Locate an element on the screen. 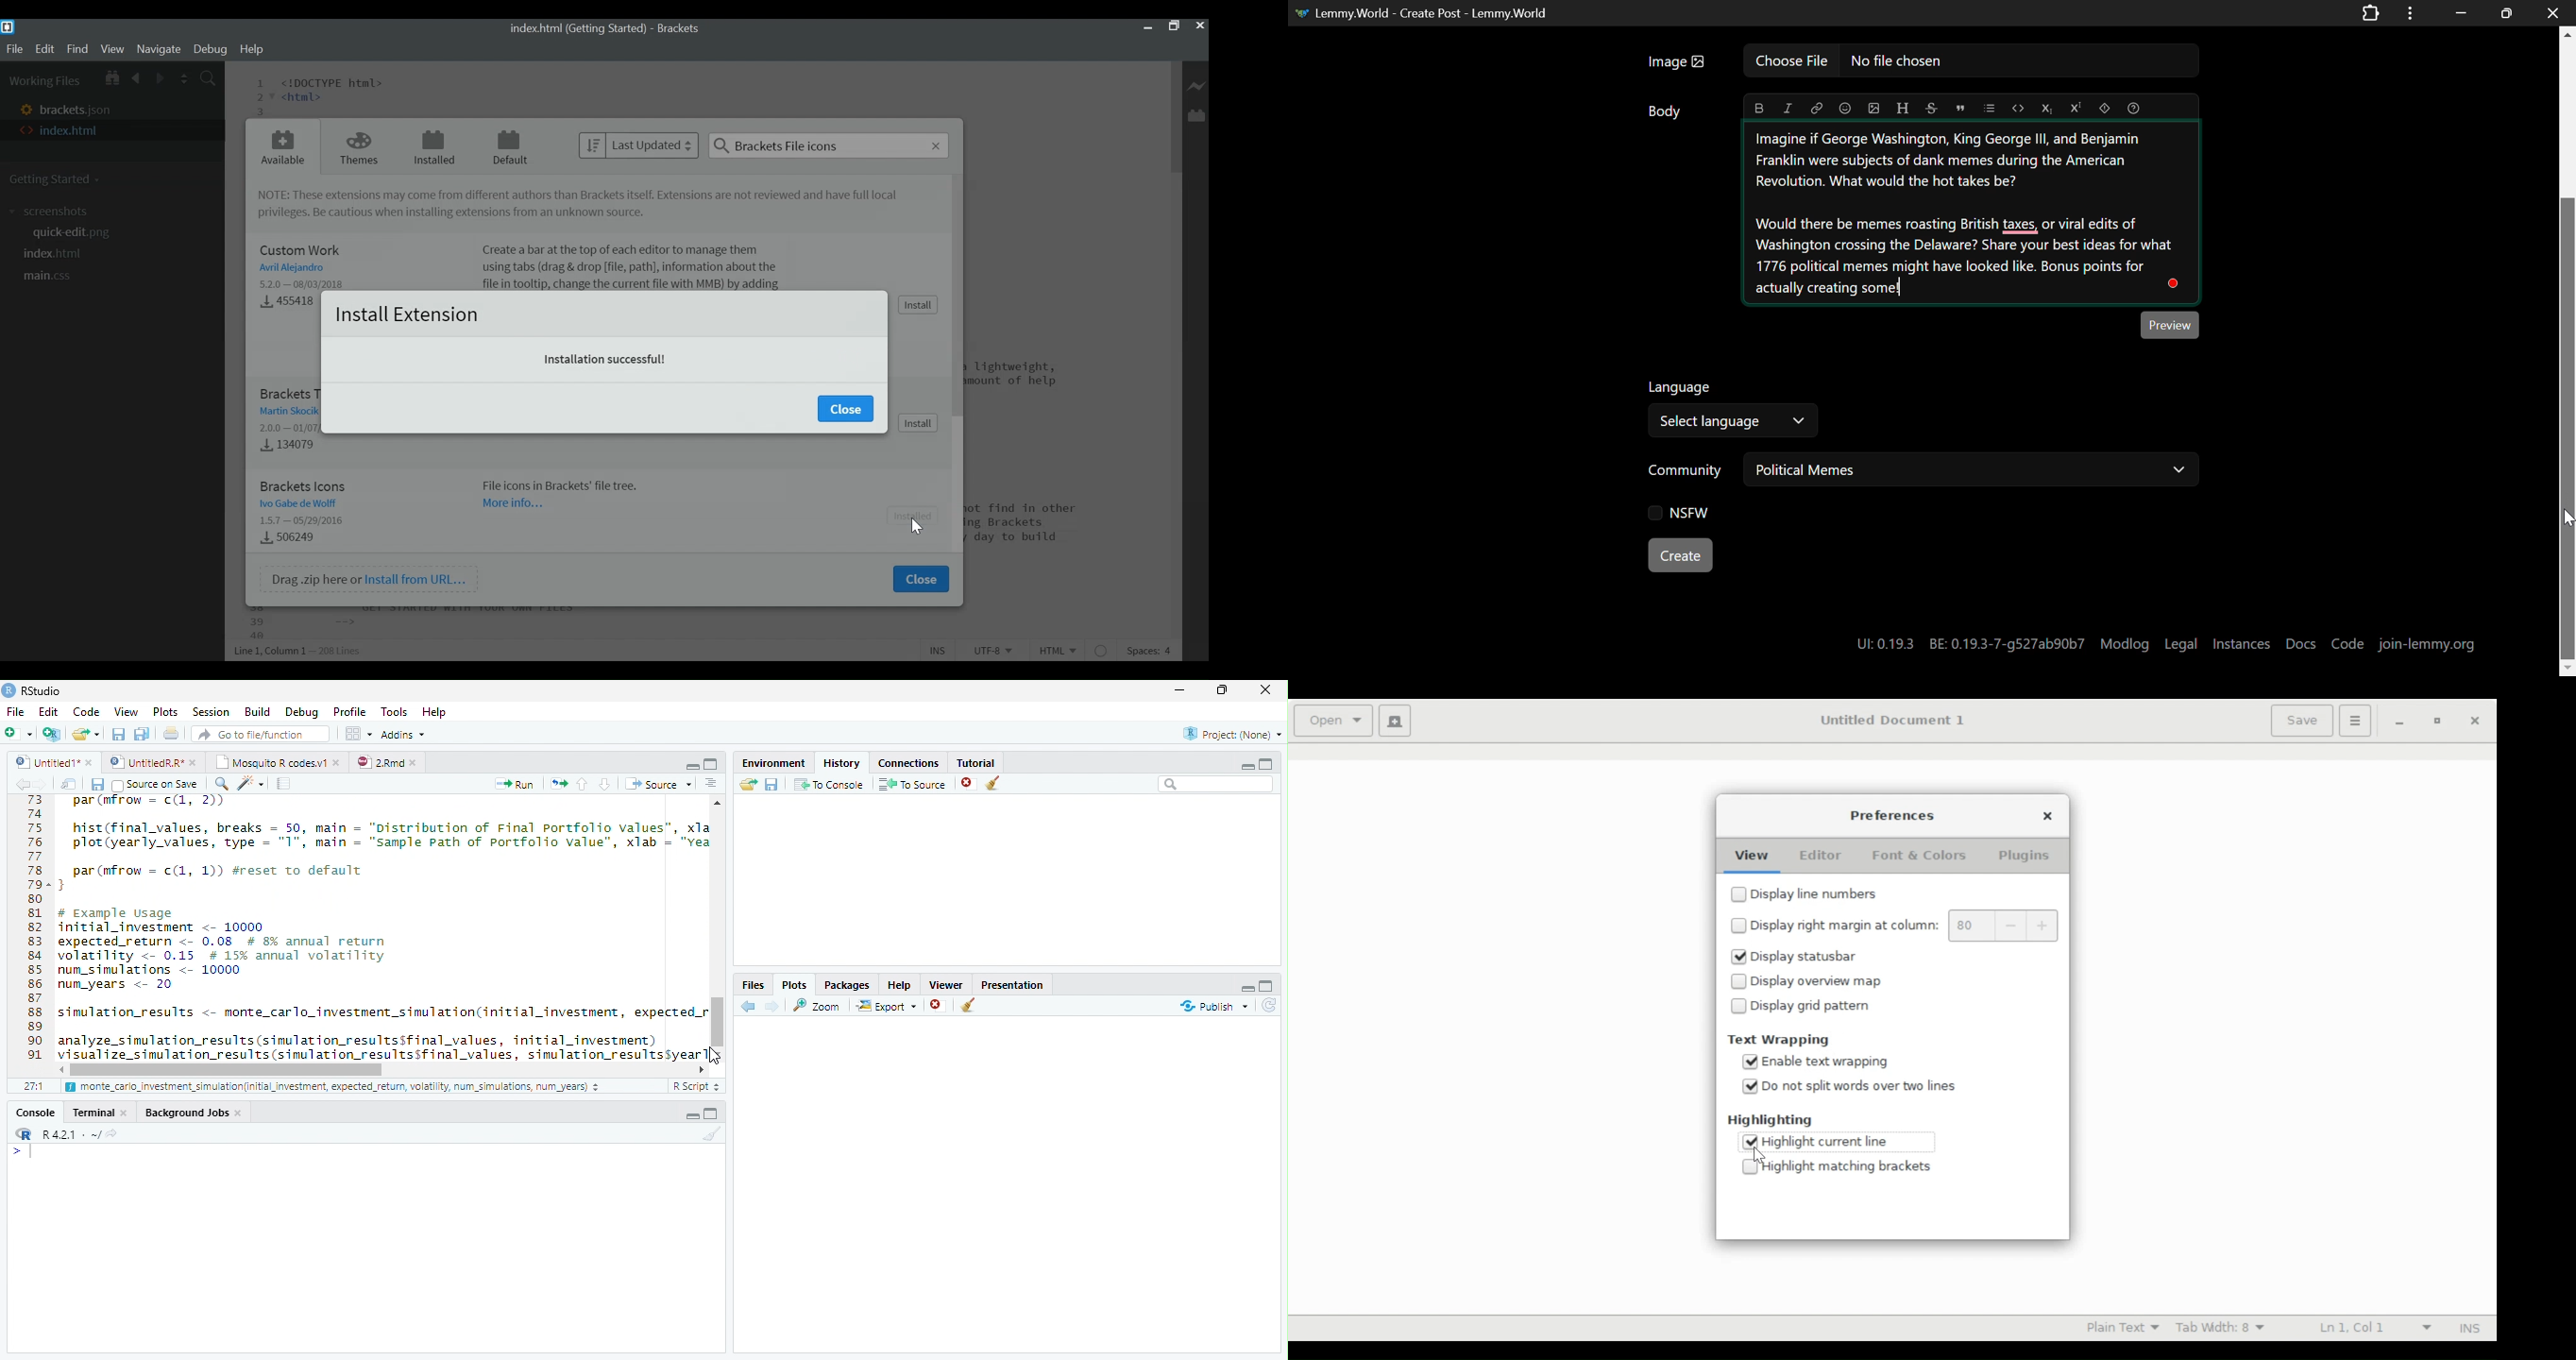 Image resolution: width=2576 pixels, height=1372 pixels. Files is located at coordinates (754, 984).